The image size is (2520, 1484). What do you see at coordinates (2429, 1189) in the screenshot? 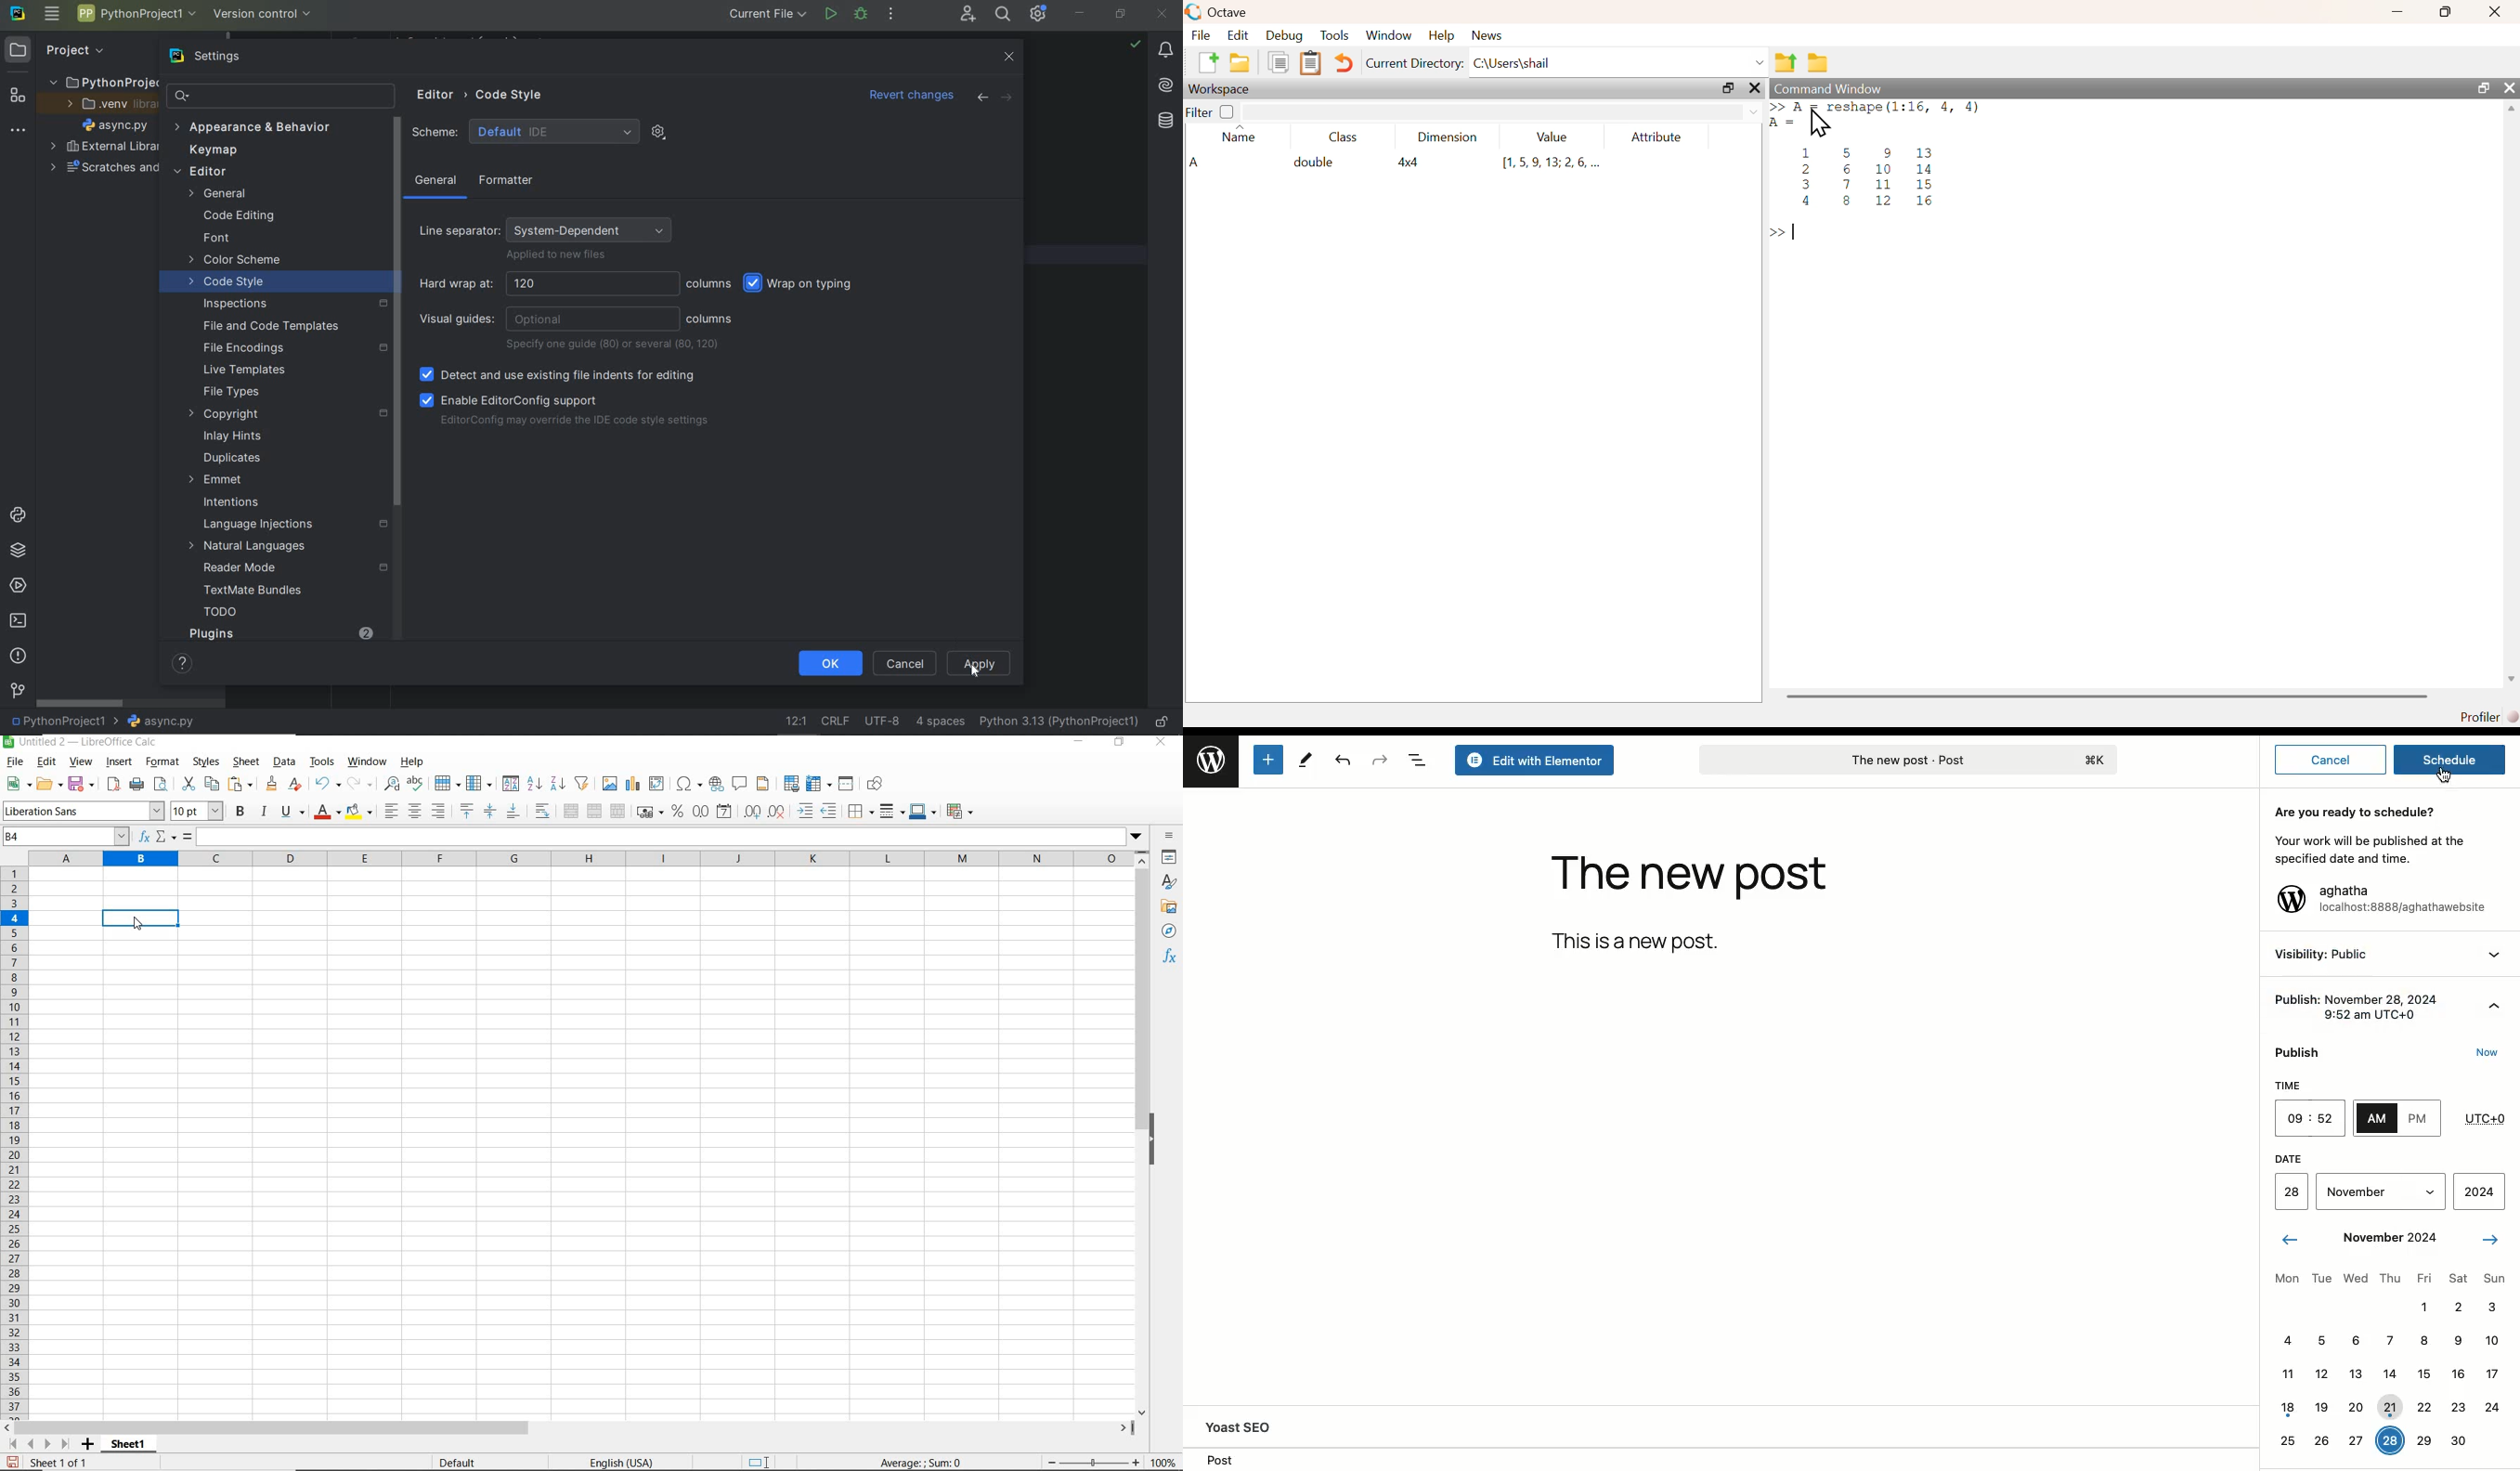
I see `Expand` at bounding box center [2429, 1189].